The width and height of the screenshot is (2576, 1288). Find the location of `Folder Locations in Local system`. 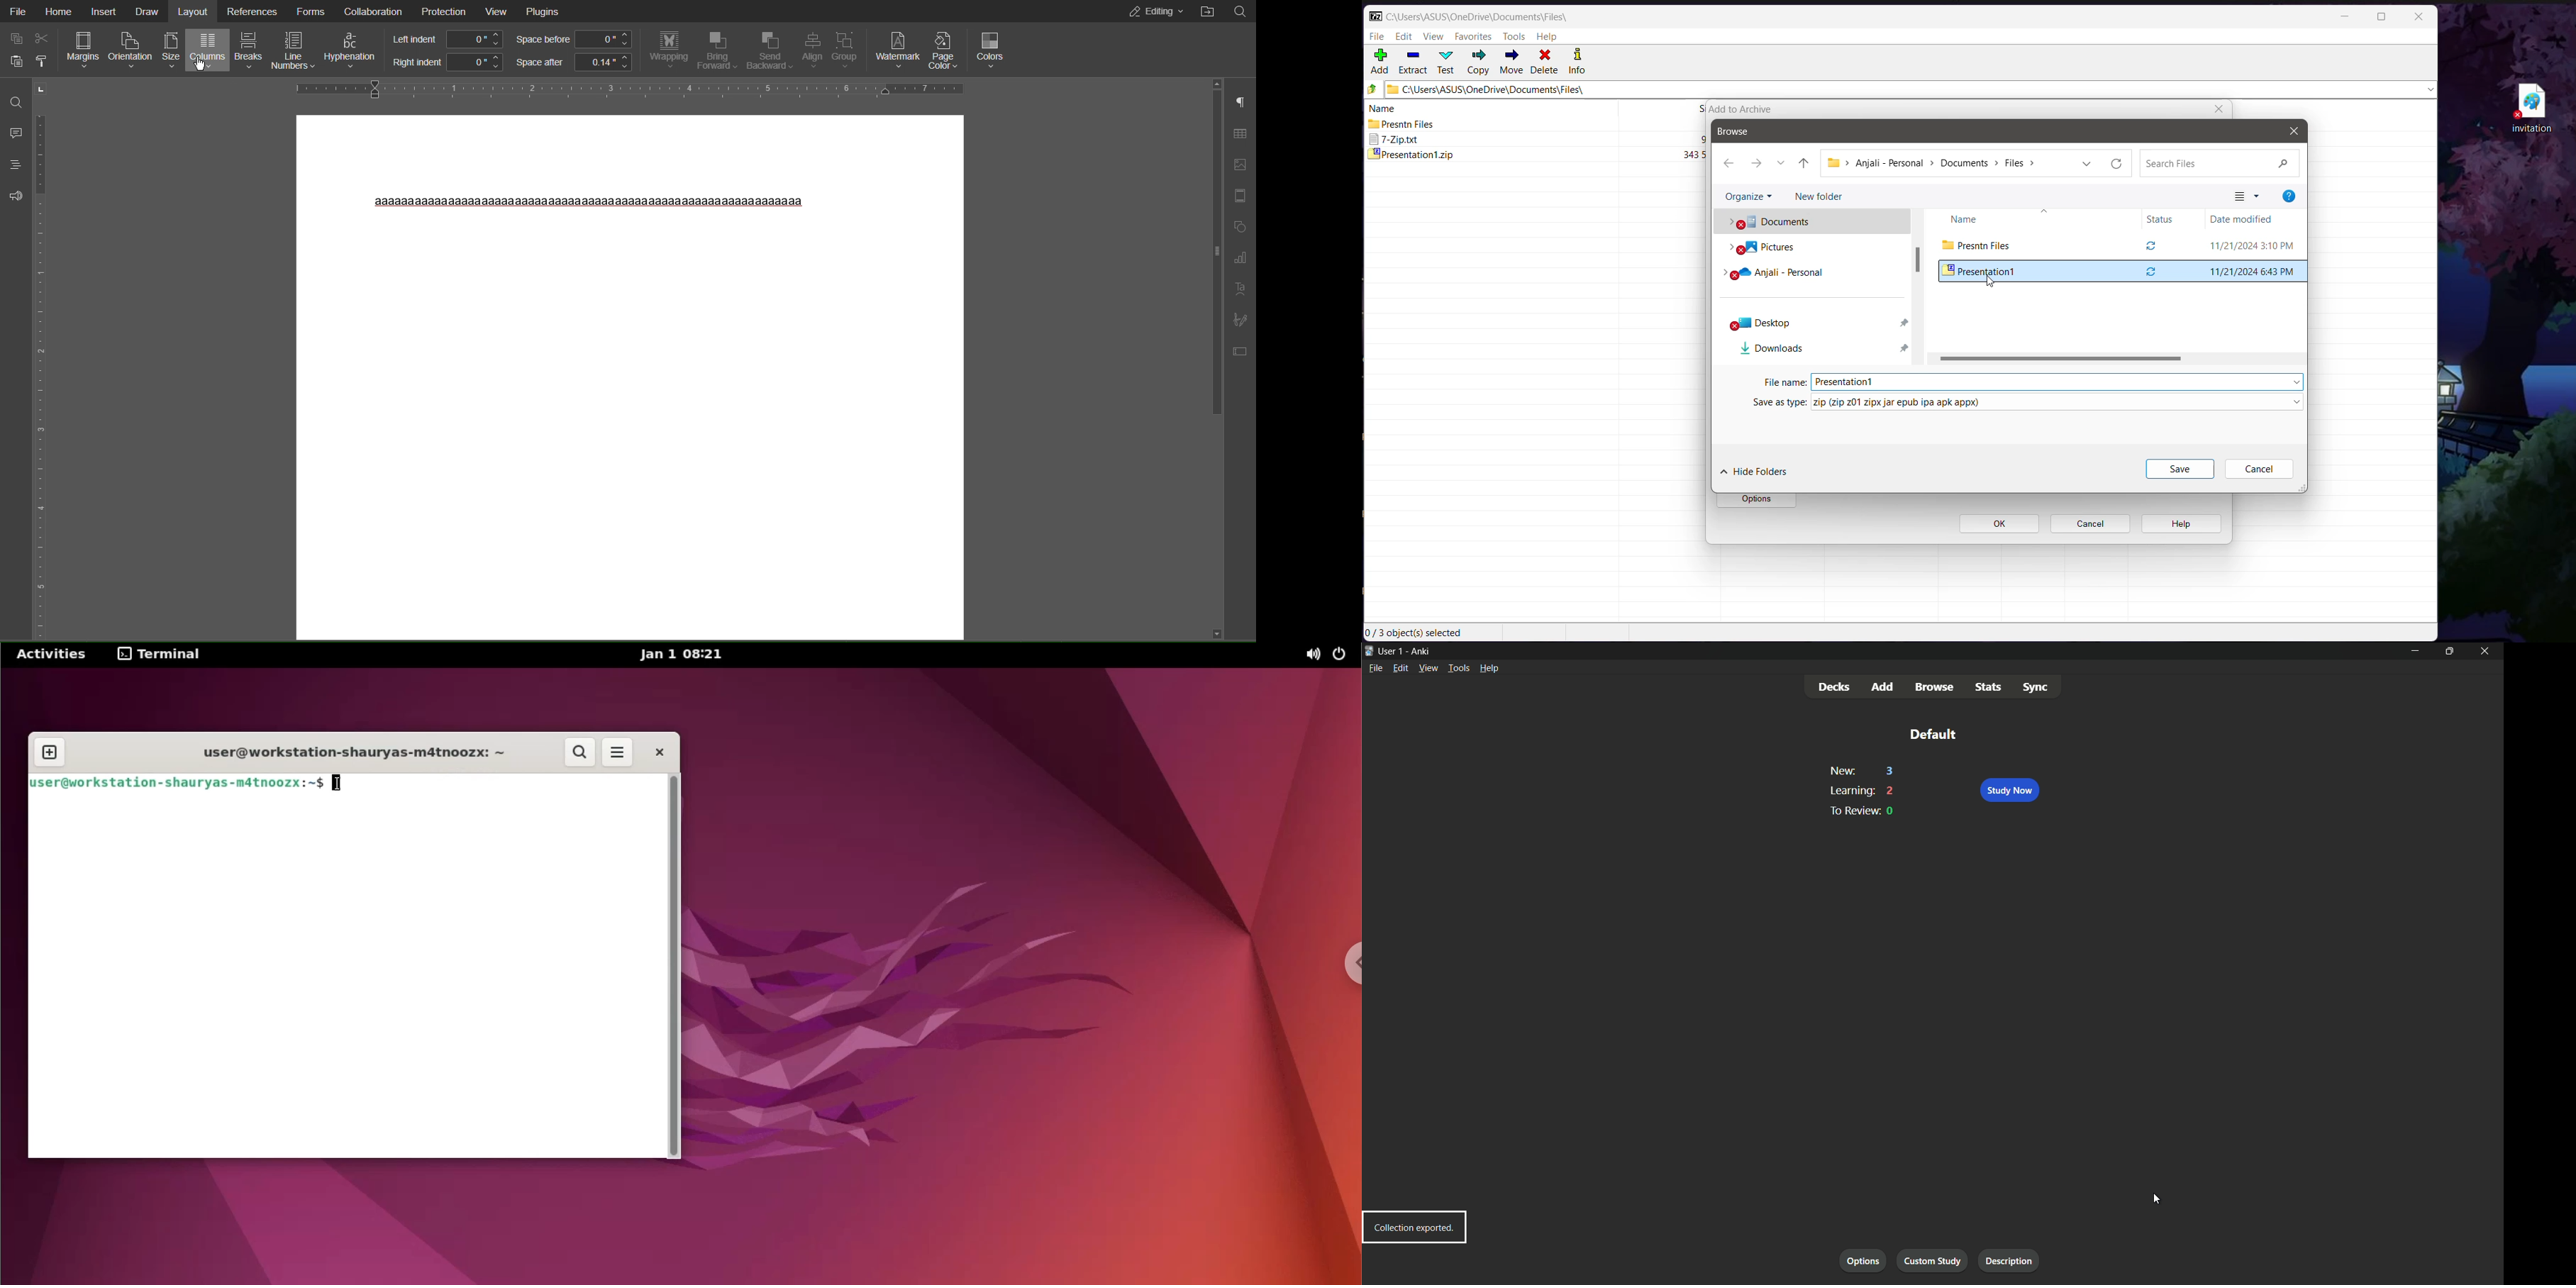

Folder Locations in Local system is located at coordinates (1811, 287).